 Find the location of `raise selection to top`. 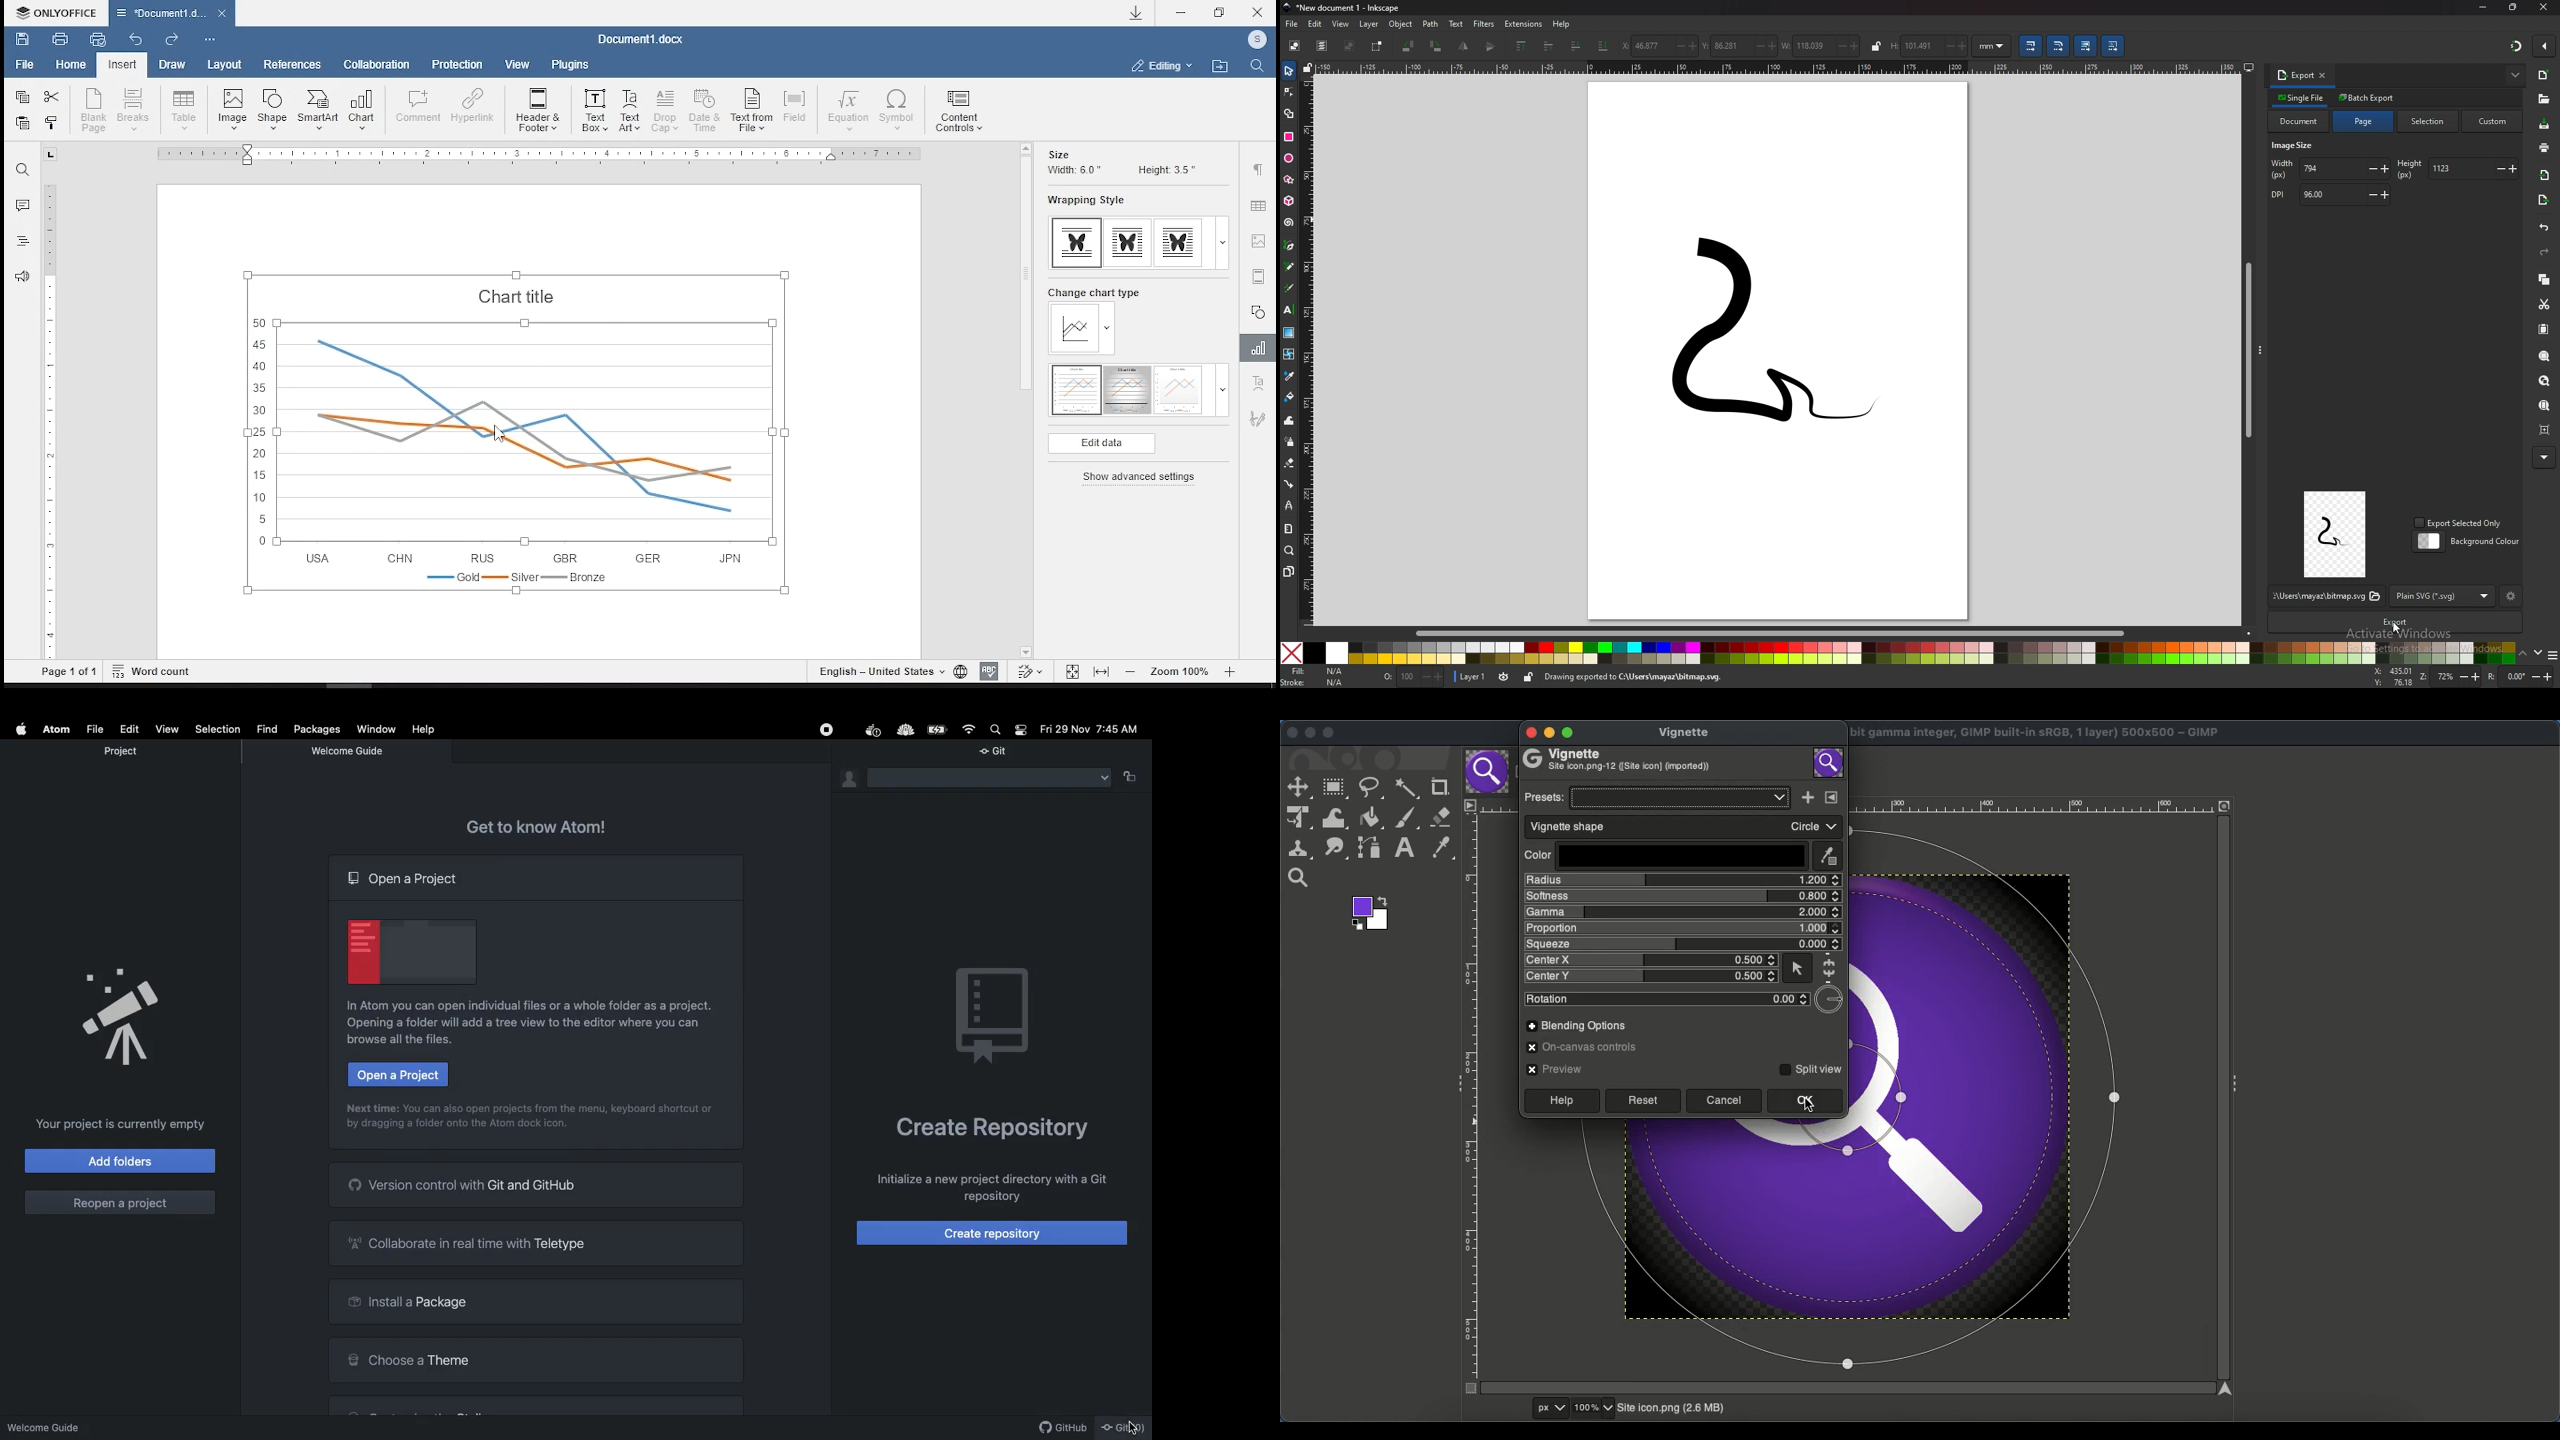

raise selection to top is located at coordinates (1521, 47).